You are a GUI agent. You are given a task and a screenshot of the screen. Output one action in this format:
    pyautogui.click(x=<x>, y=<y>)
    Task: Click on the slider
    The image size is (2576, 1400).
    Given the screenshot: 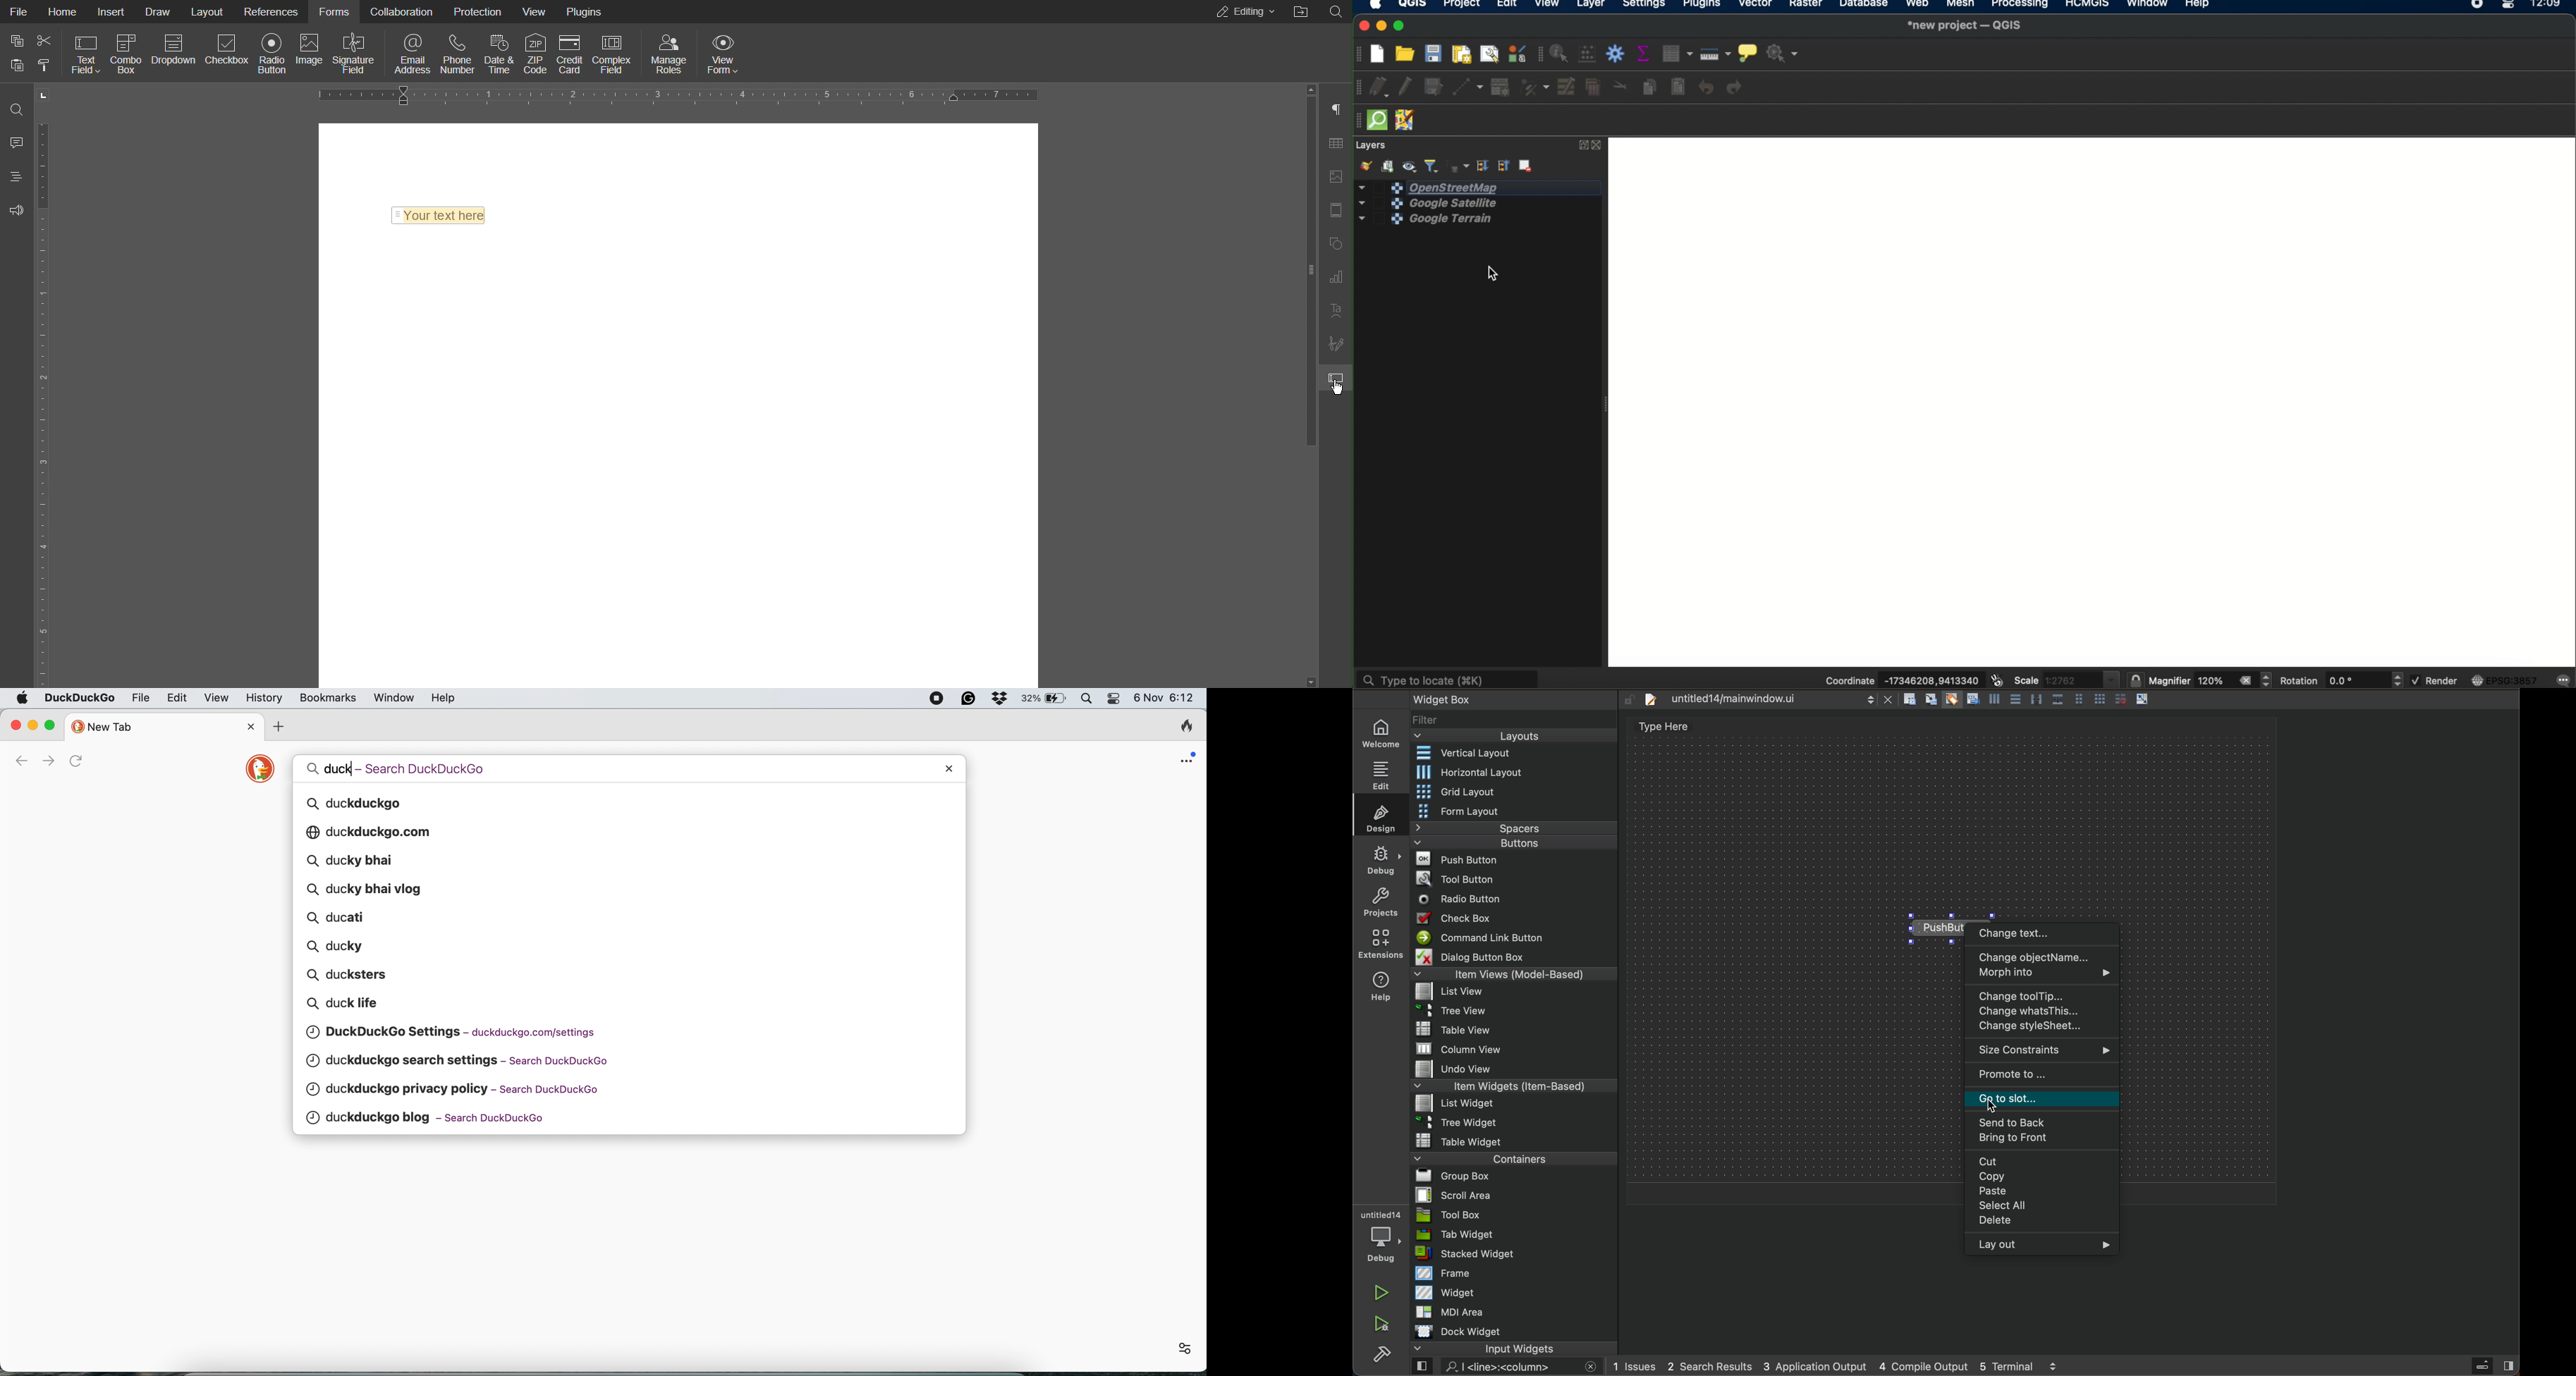 What is the action you would take?
    pyautogui.click(x=1304, y=260)
    